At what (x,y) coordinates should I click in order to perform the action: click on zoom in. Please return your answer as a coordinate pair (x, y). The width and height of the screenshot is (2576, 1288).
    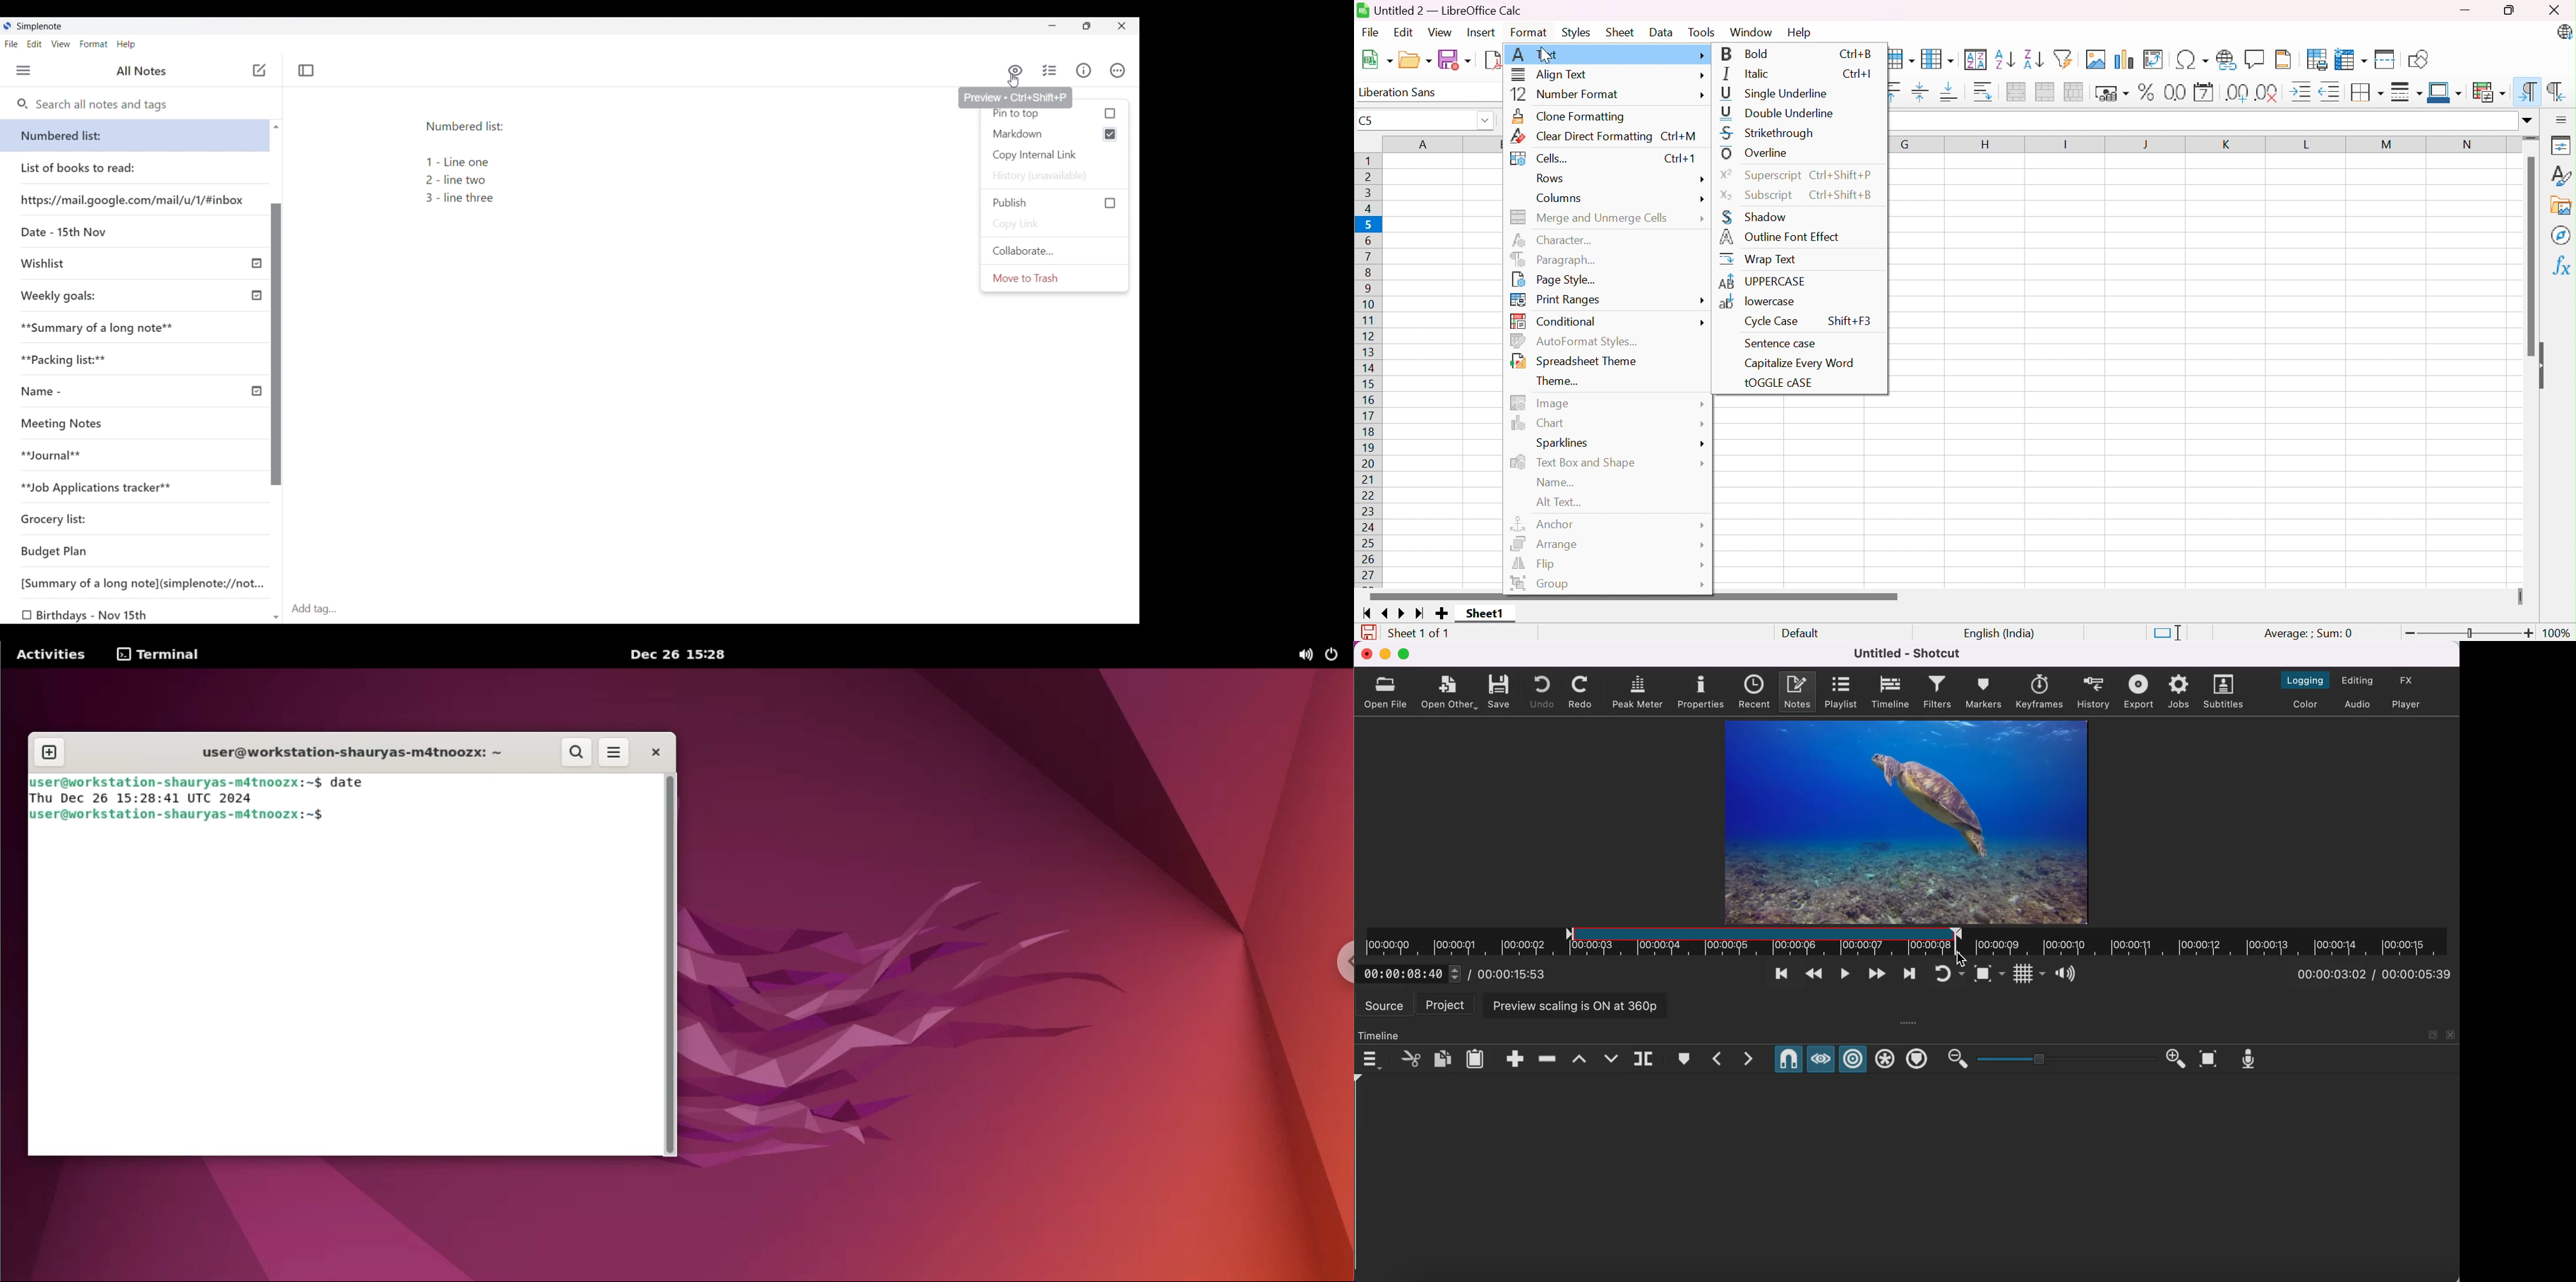
    Looking at the image, I should click on (2179, 1059).